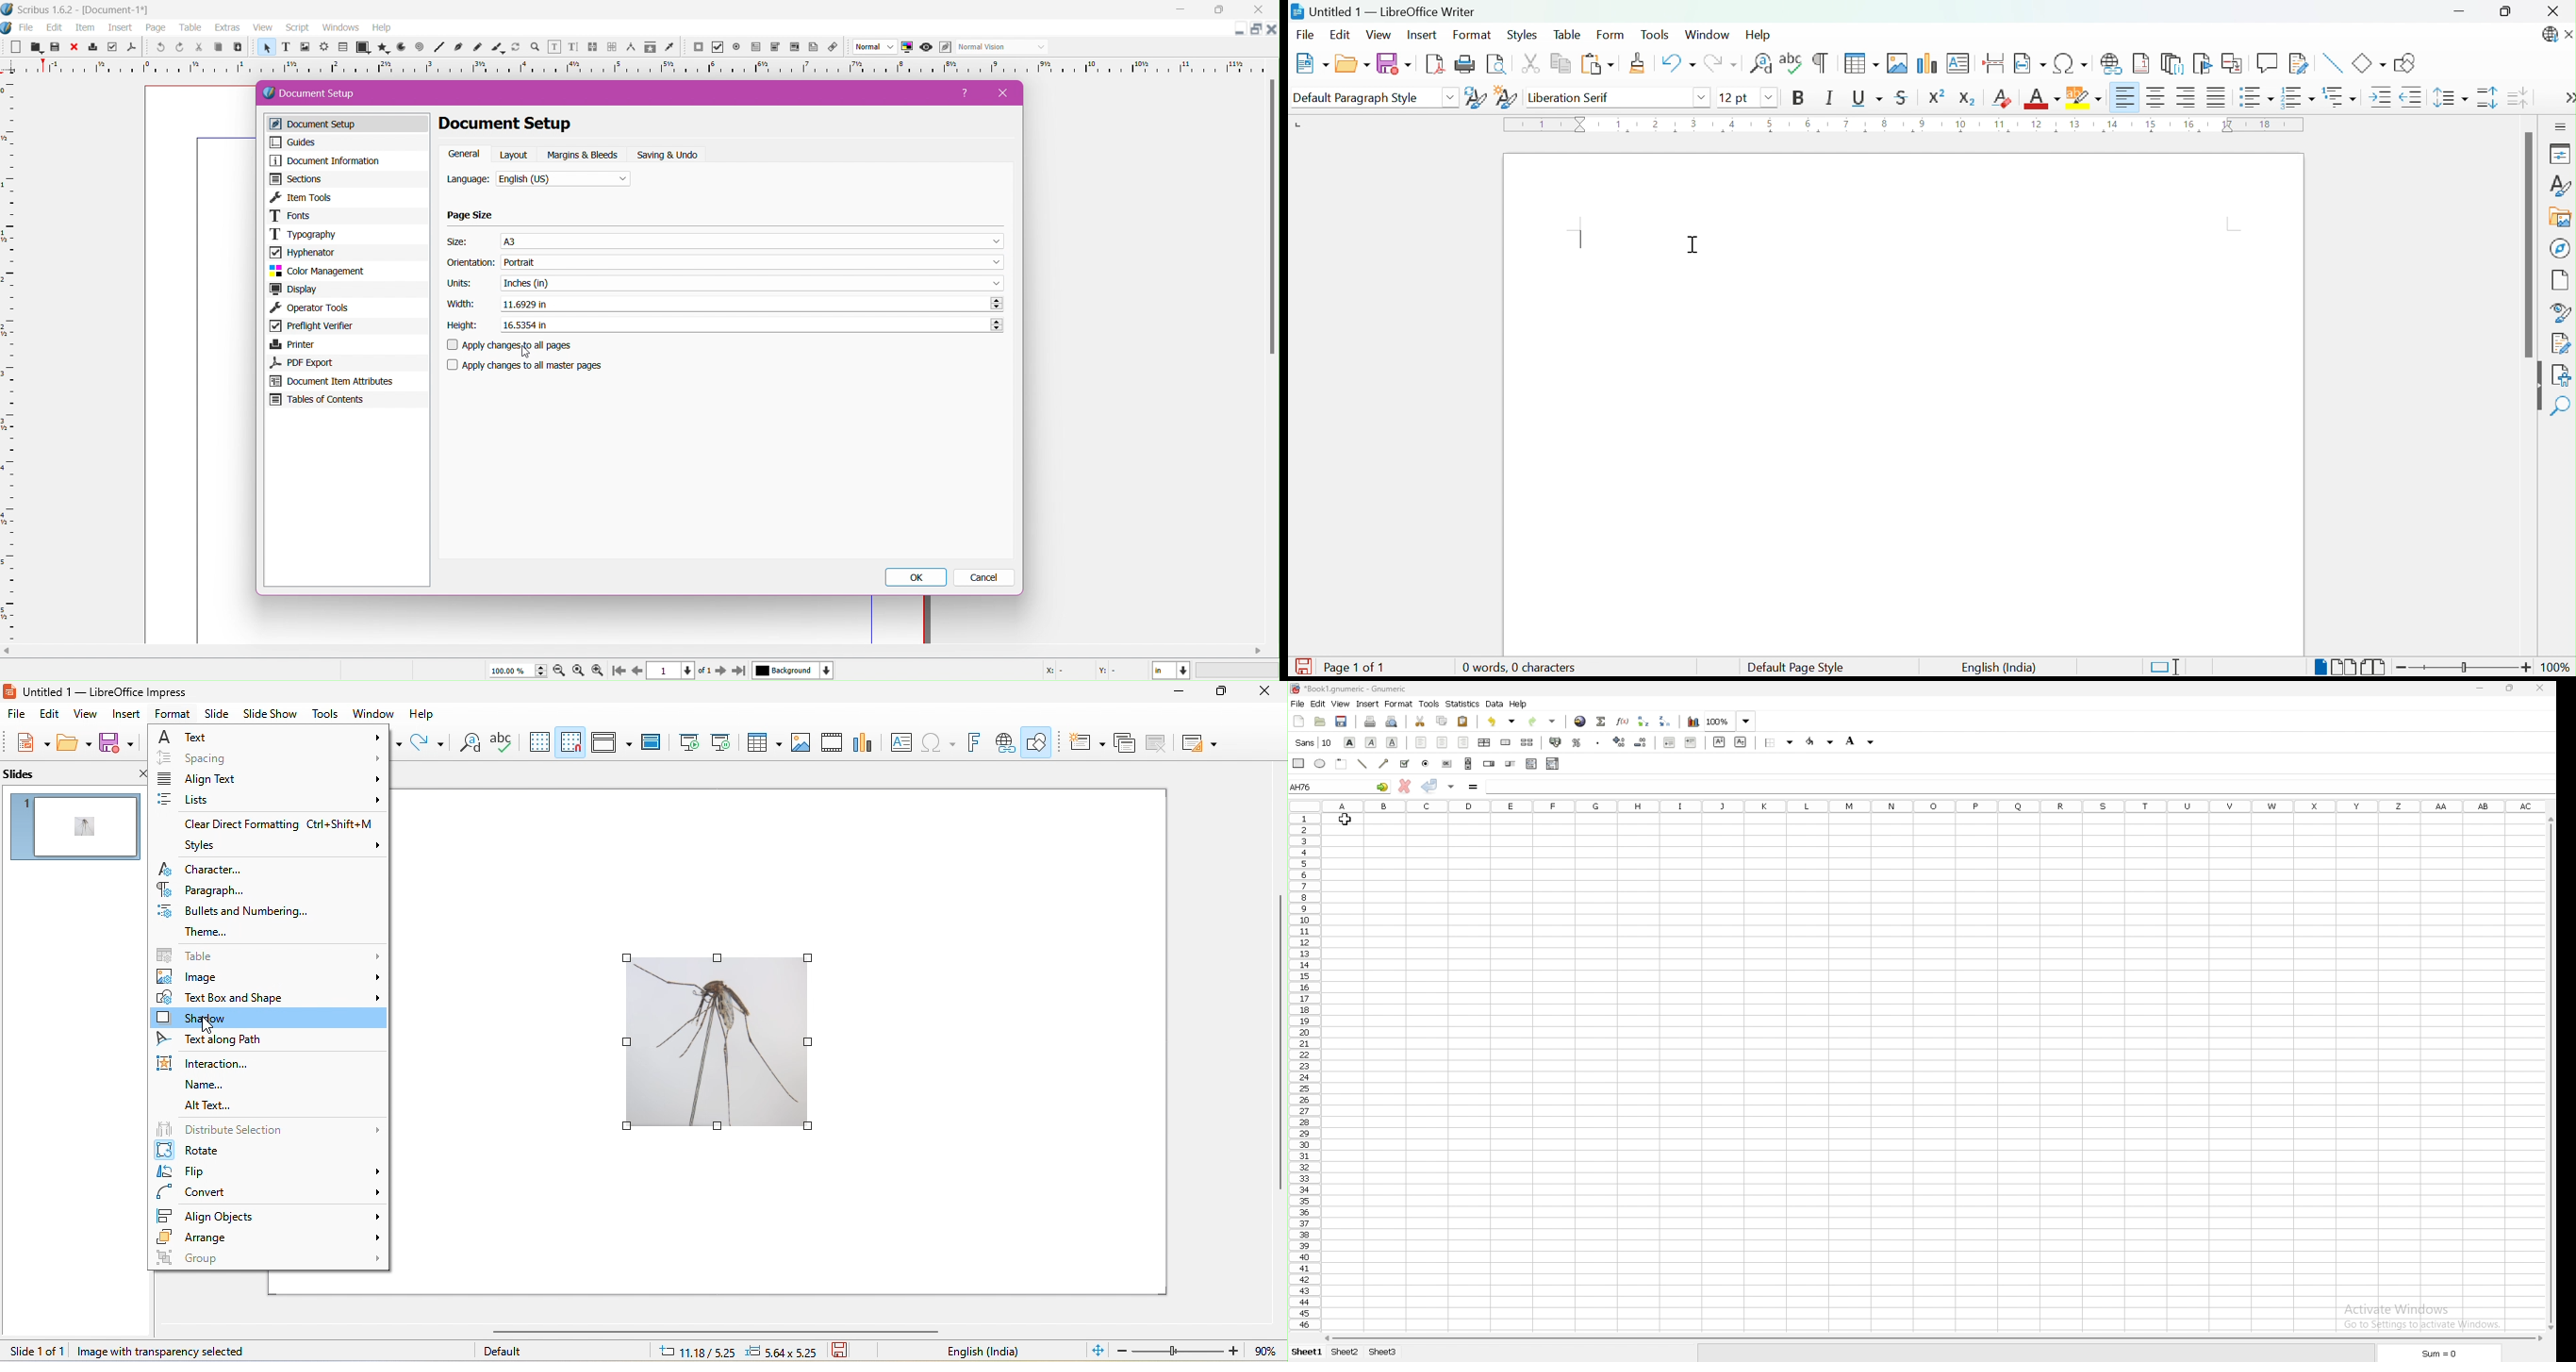 The width and height of the screenshot is (2576, 1372). What do you see at coordinates (1443, 742) in the screenshot?
I see `center` at bounding box center [1443, 742].